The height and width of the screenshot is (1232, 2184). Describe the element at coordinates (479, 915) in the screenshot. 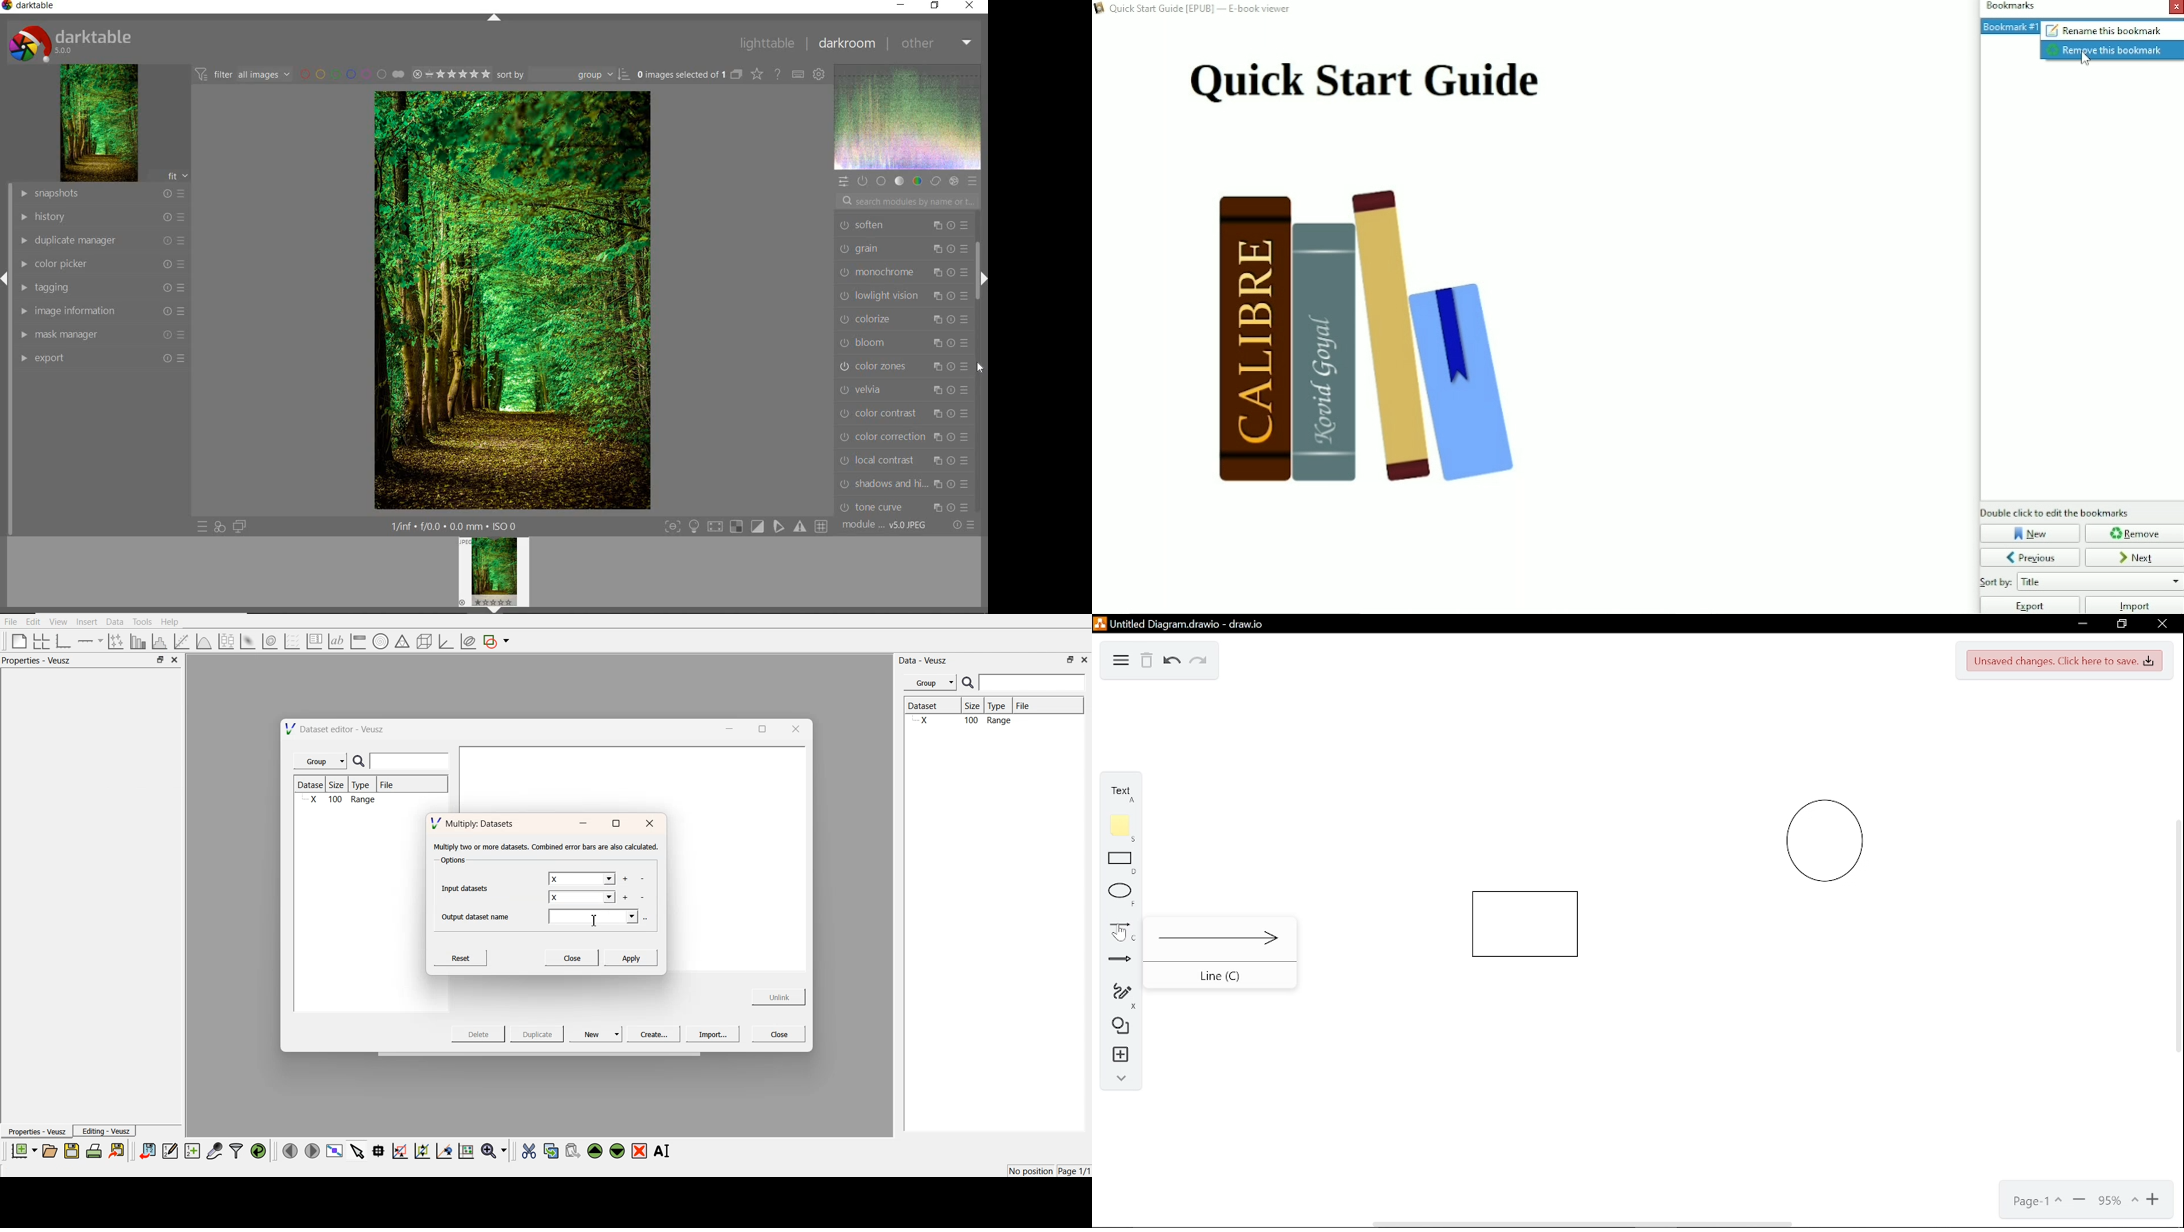

I see `Output dataset name` at that location.